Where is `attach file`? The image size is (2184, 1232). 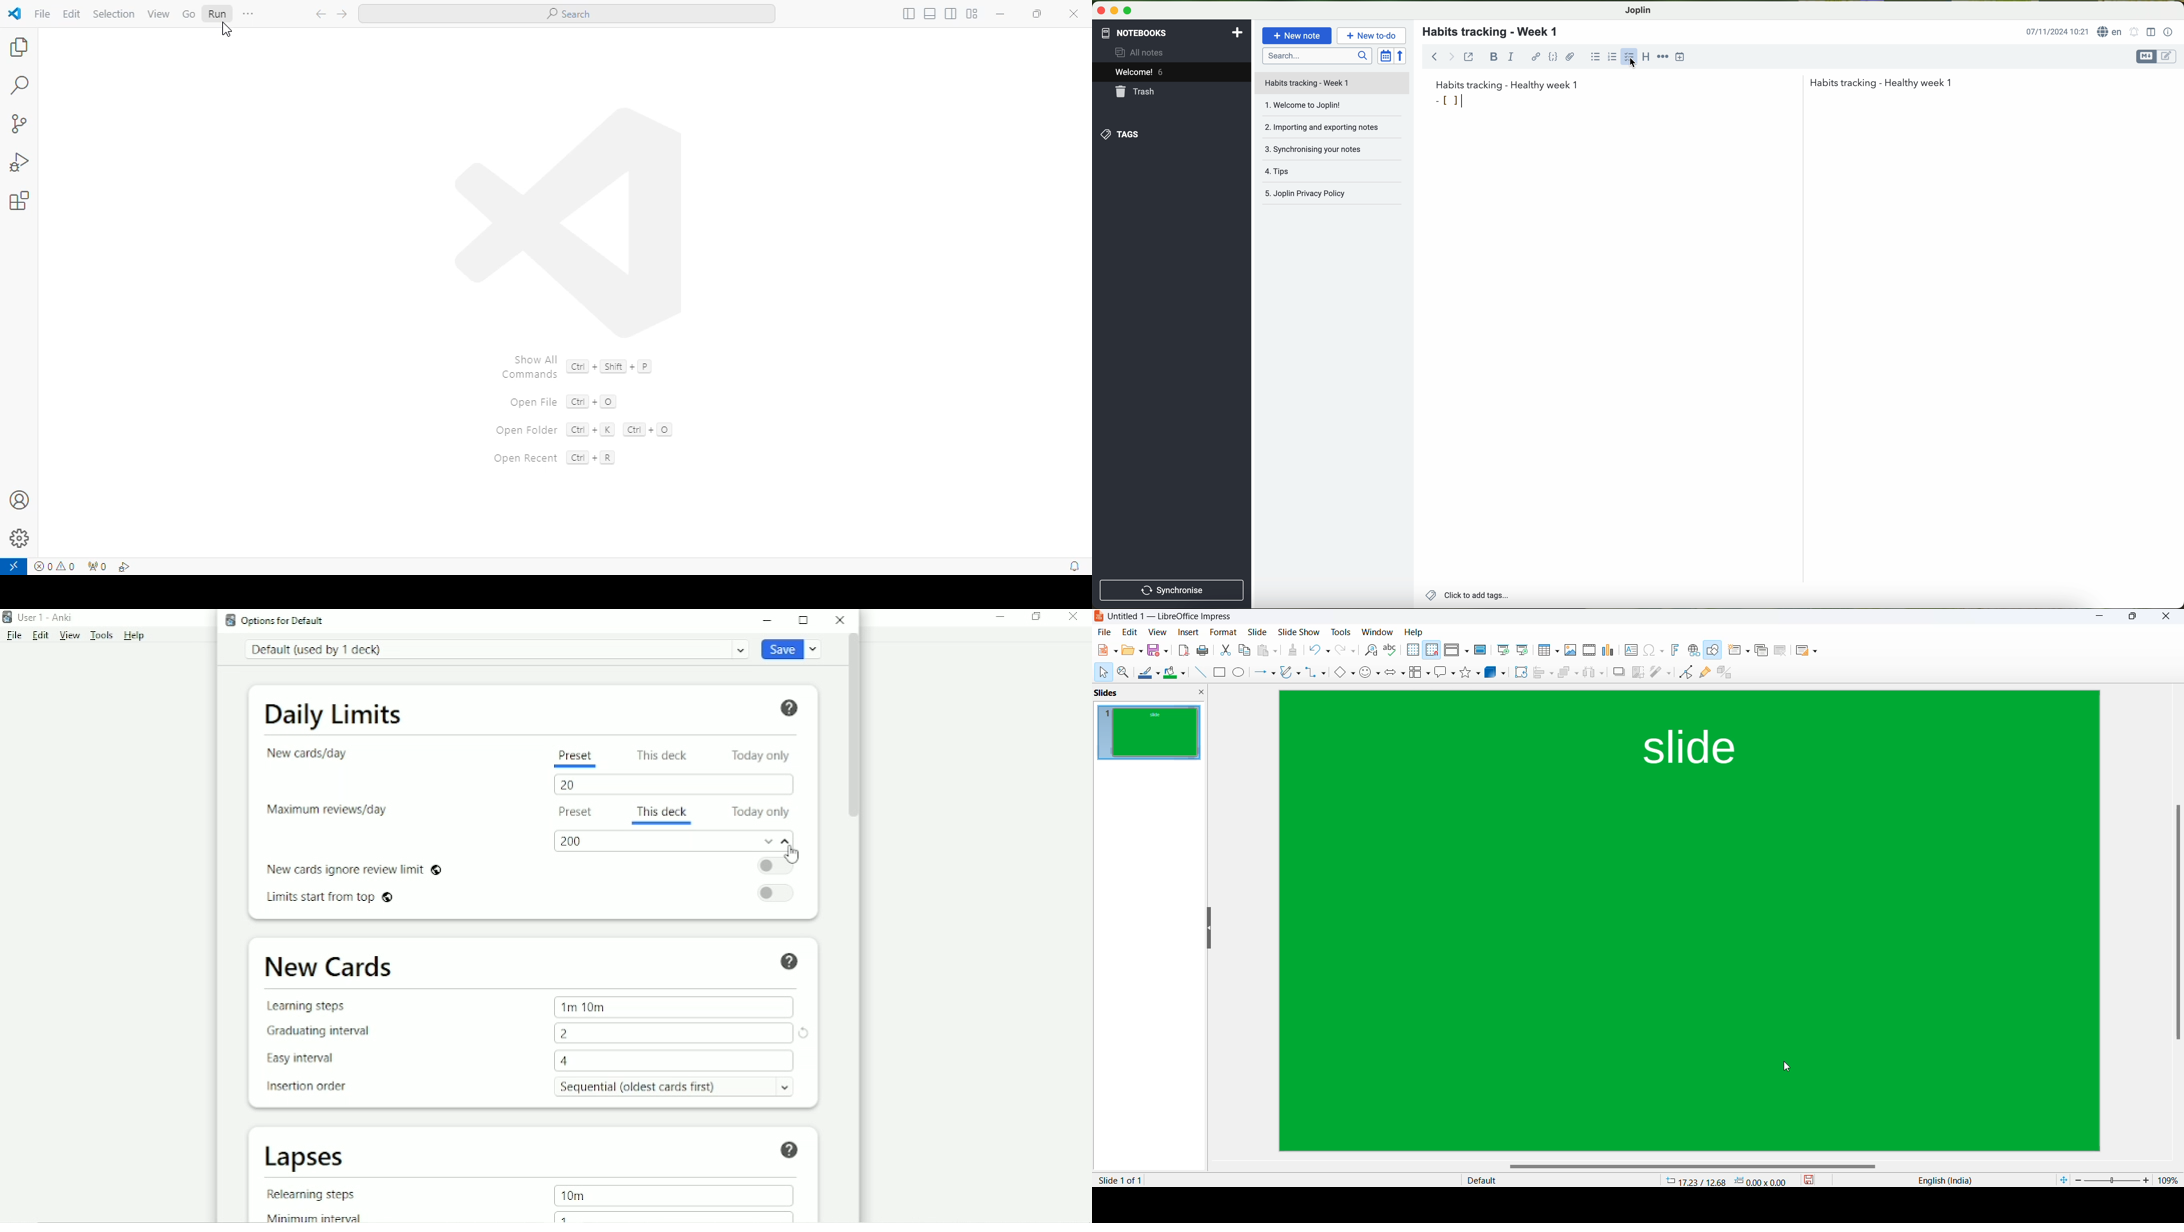 attach file is located at coordinates (1571, 56).